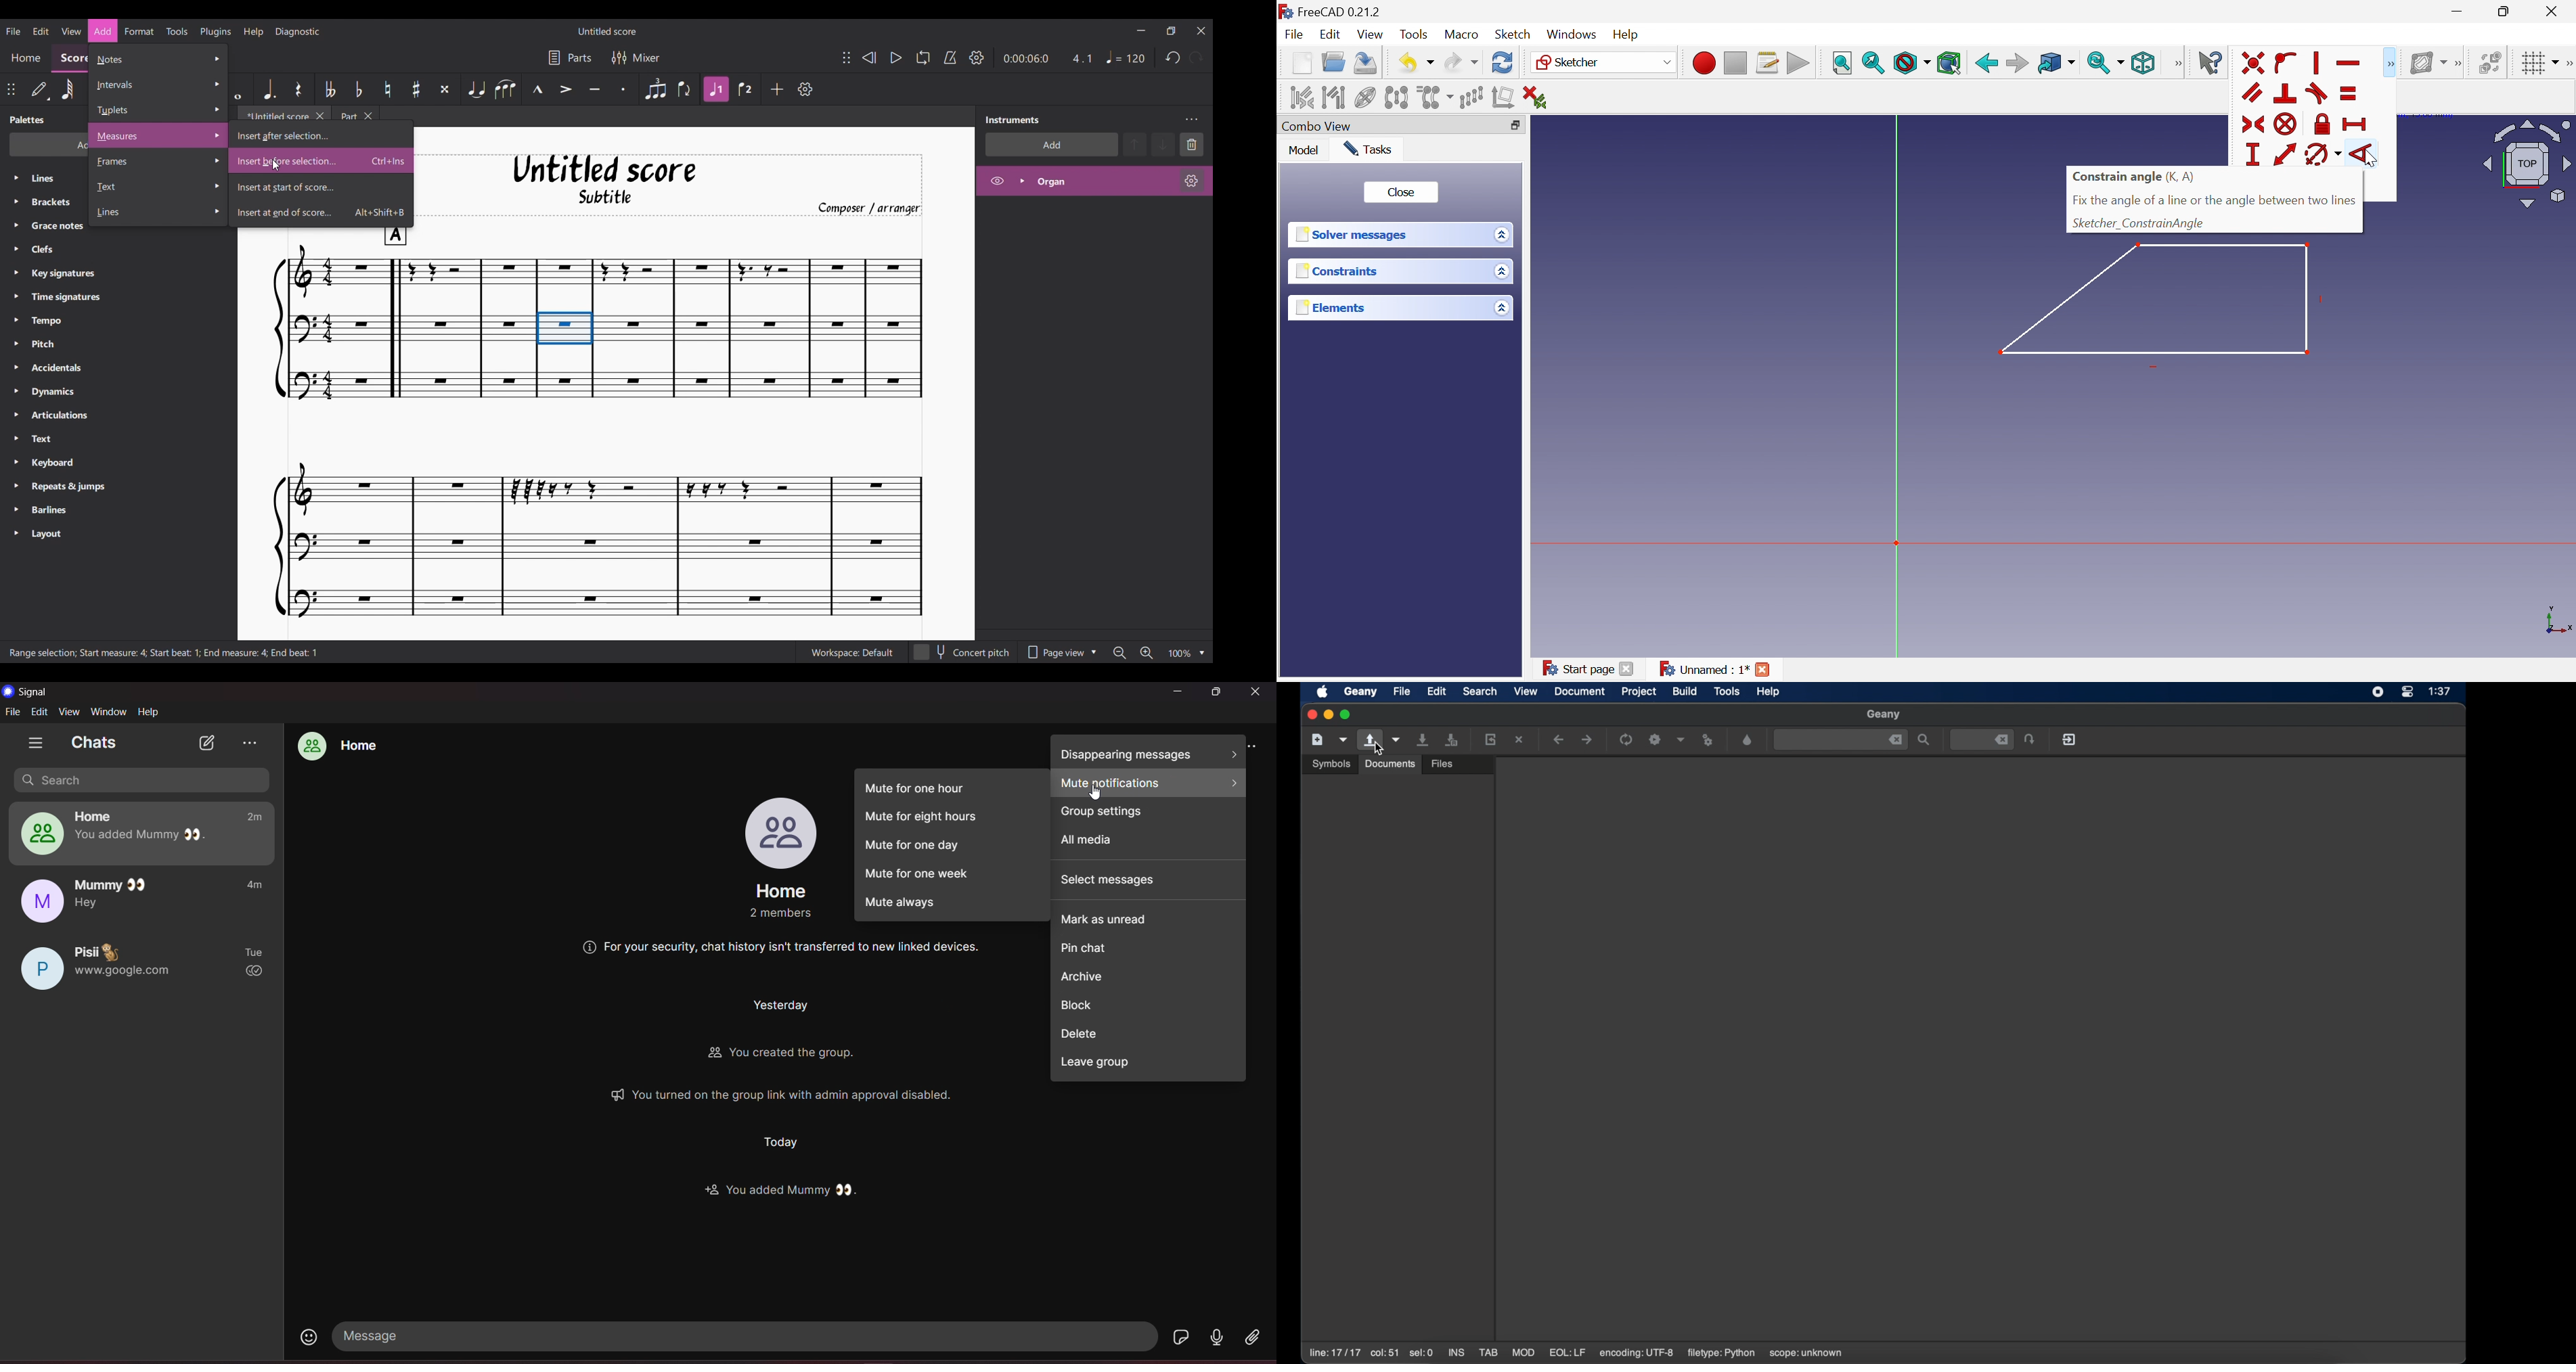  Describe the element at coordinates (1331, 35) in the screenshot. I see `Edit` at that location.